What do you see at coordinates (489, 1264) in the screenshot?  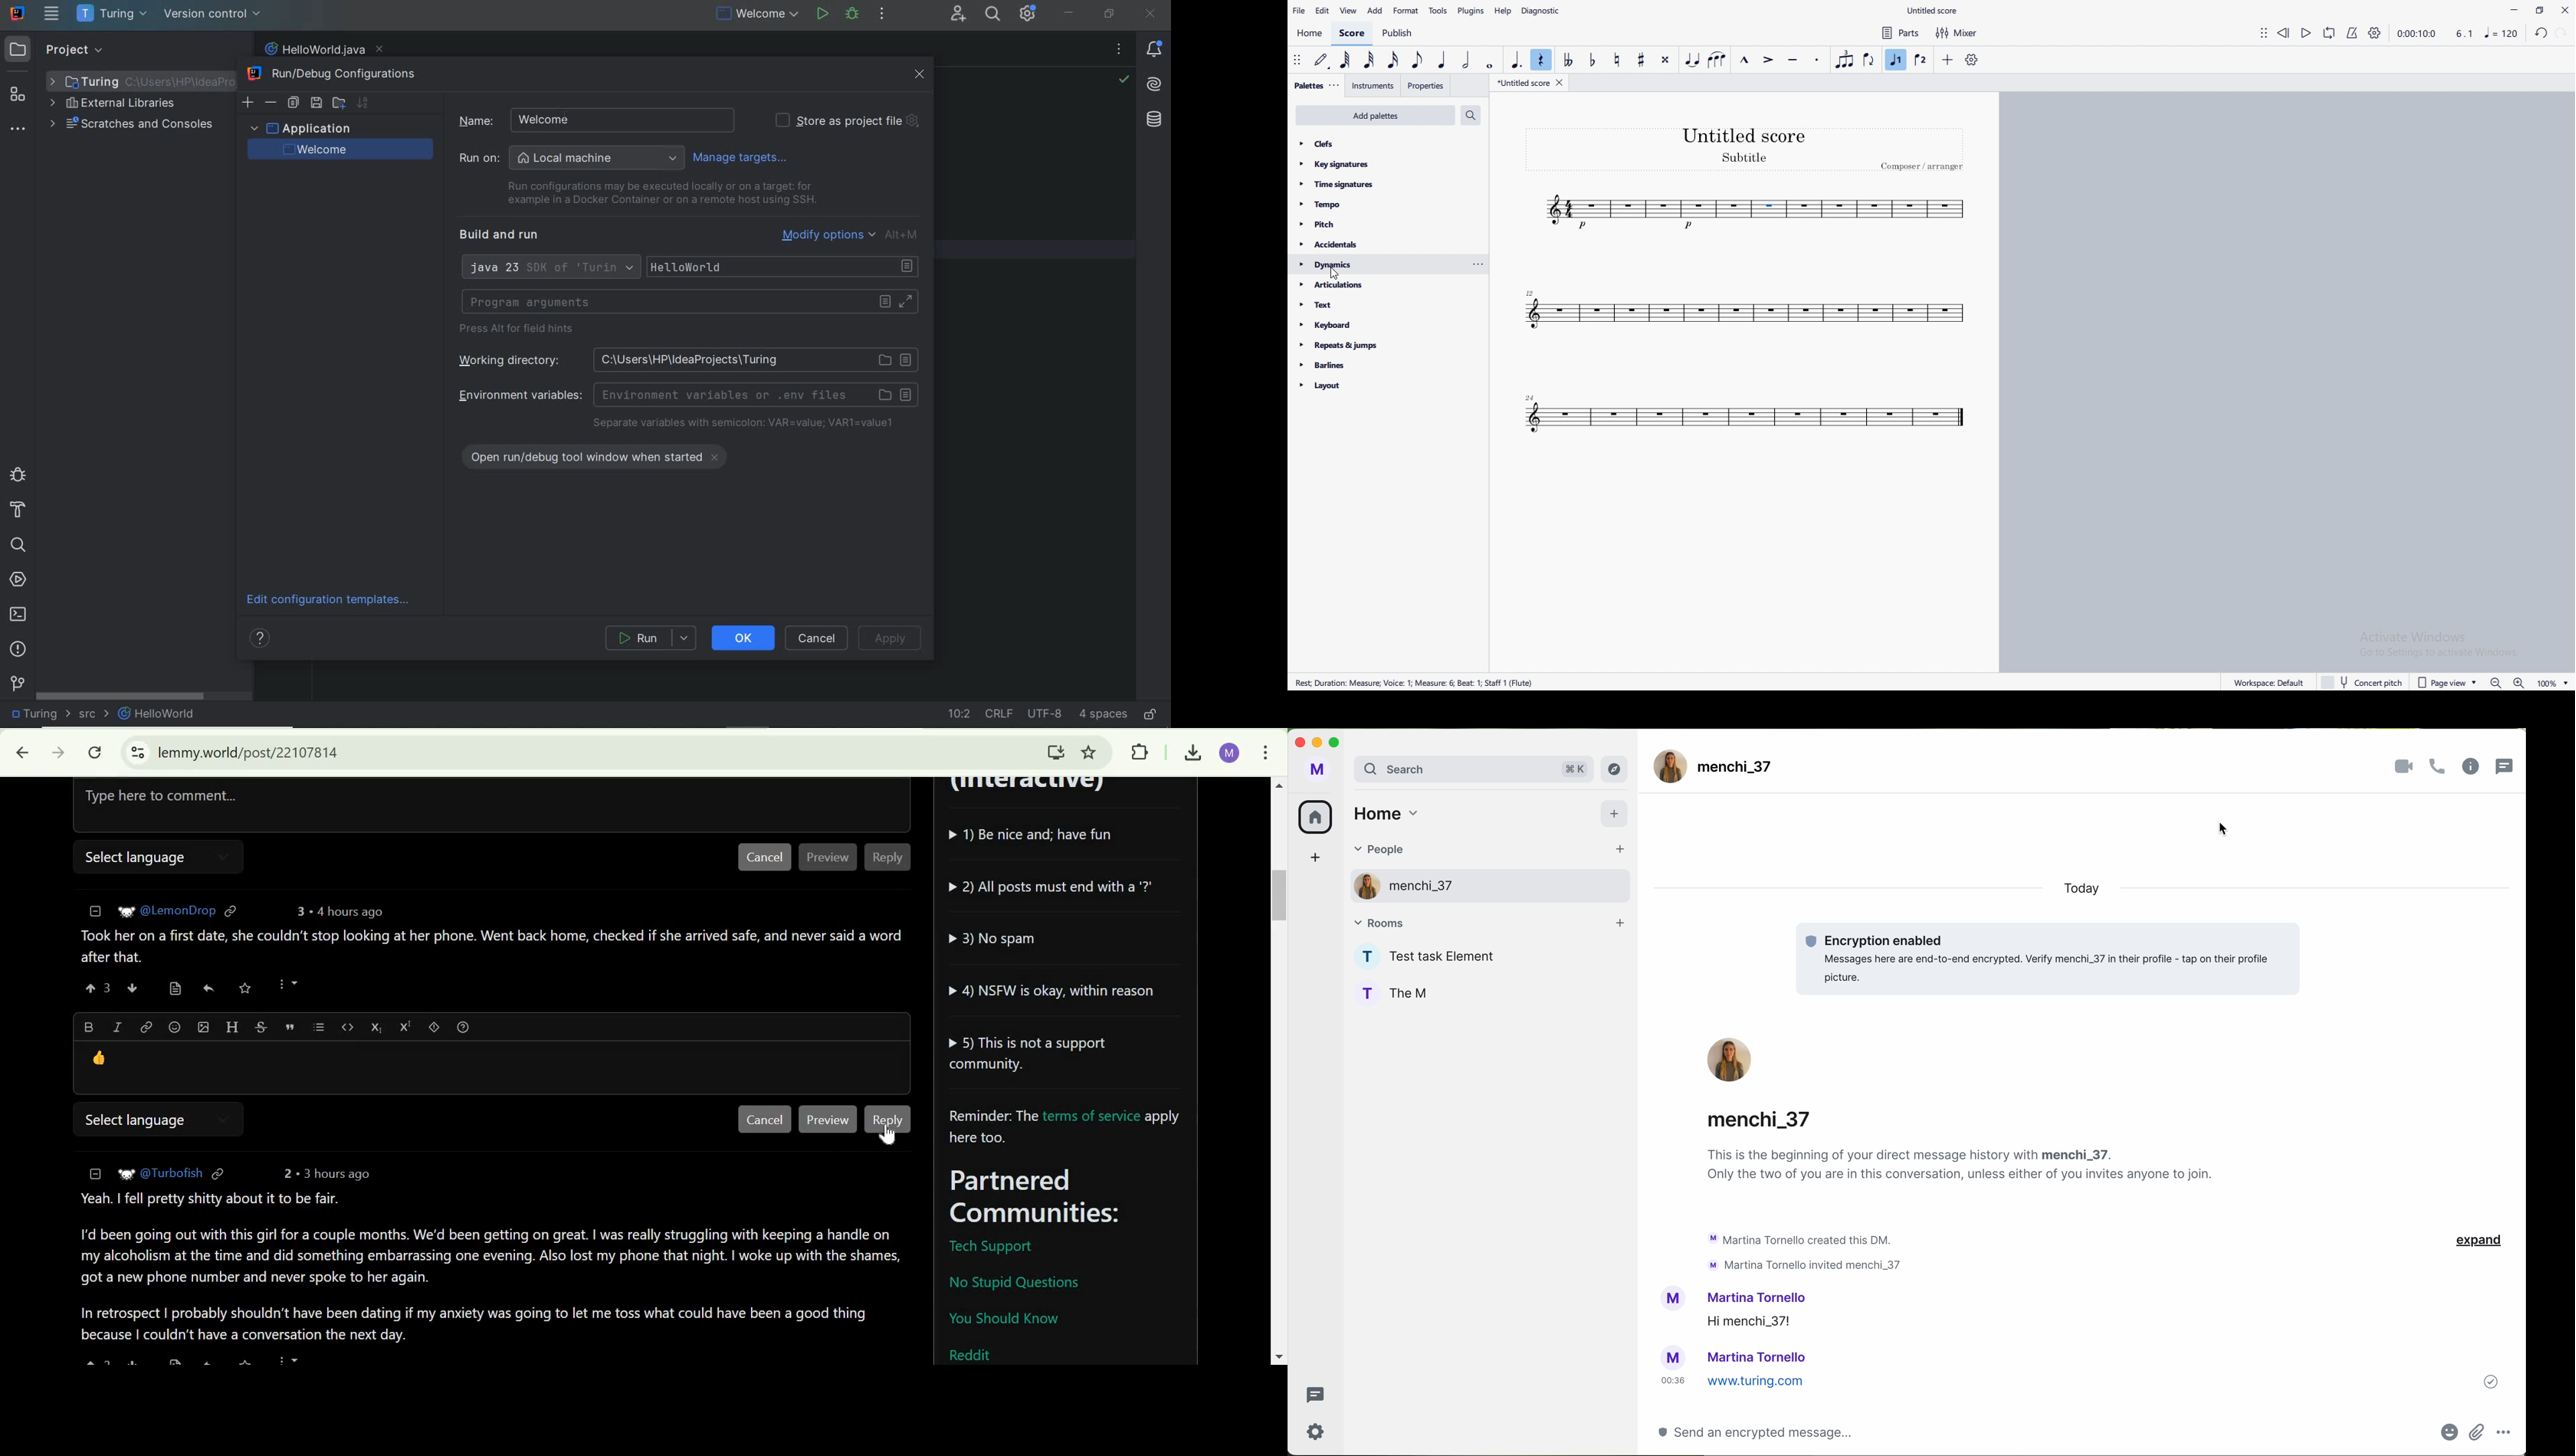 I see `Comment` at bounding box center [489, 1264].